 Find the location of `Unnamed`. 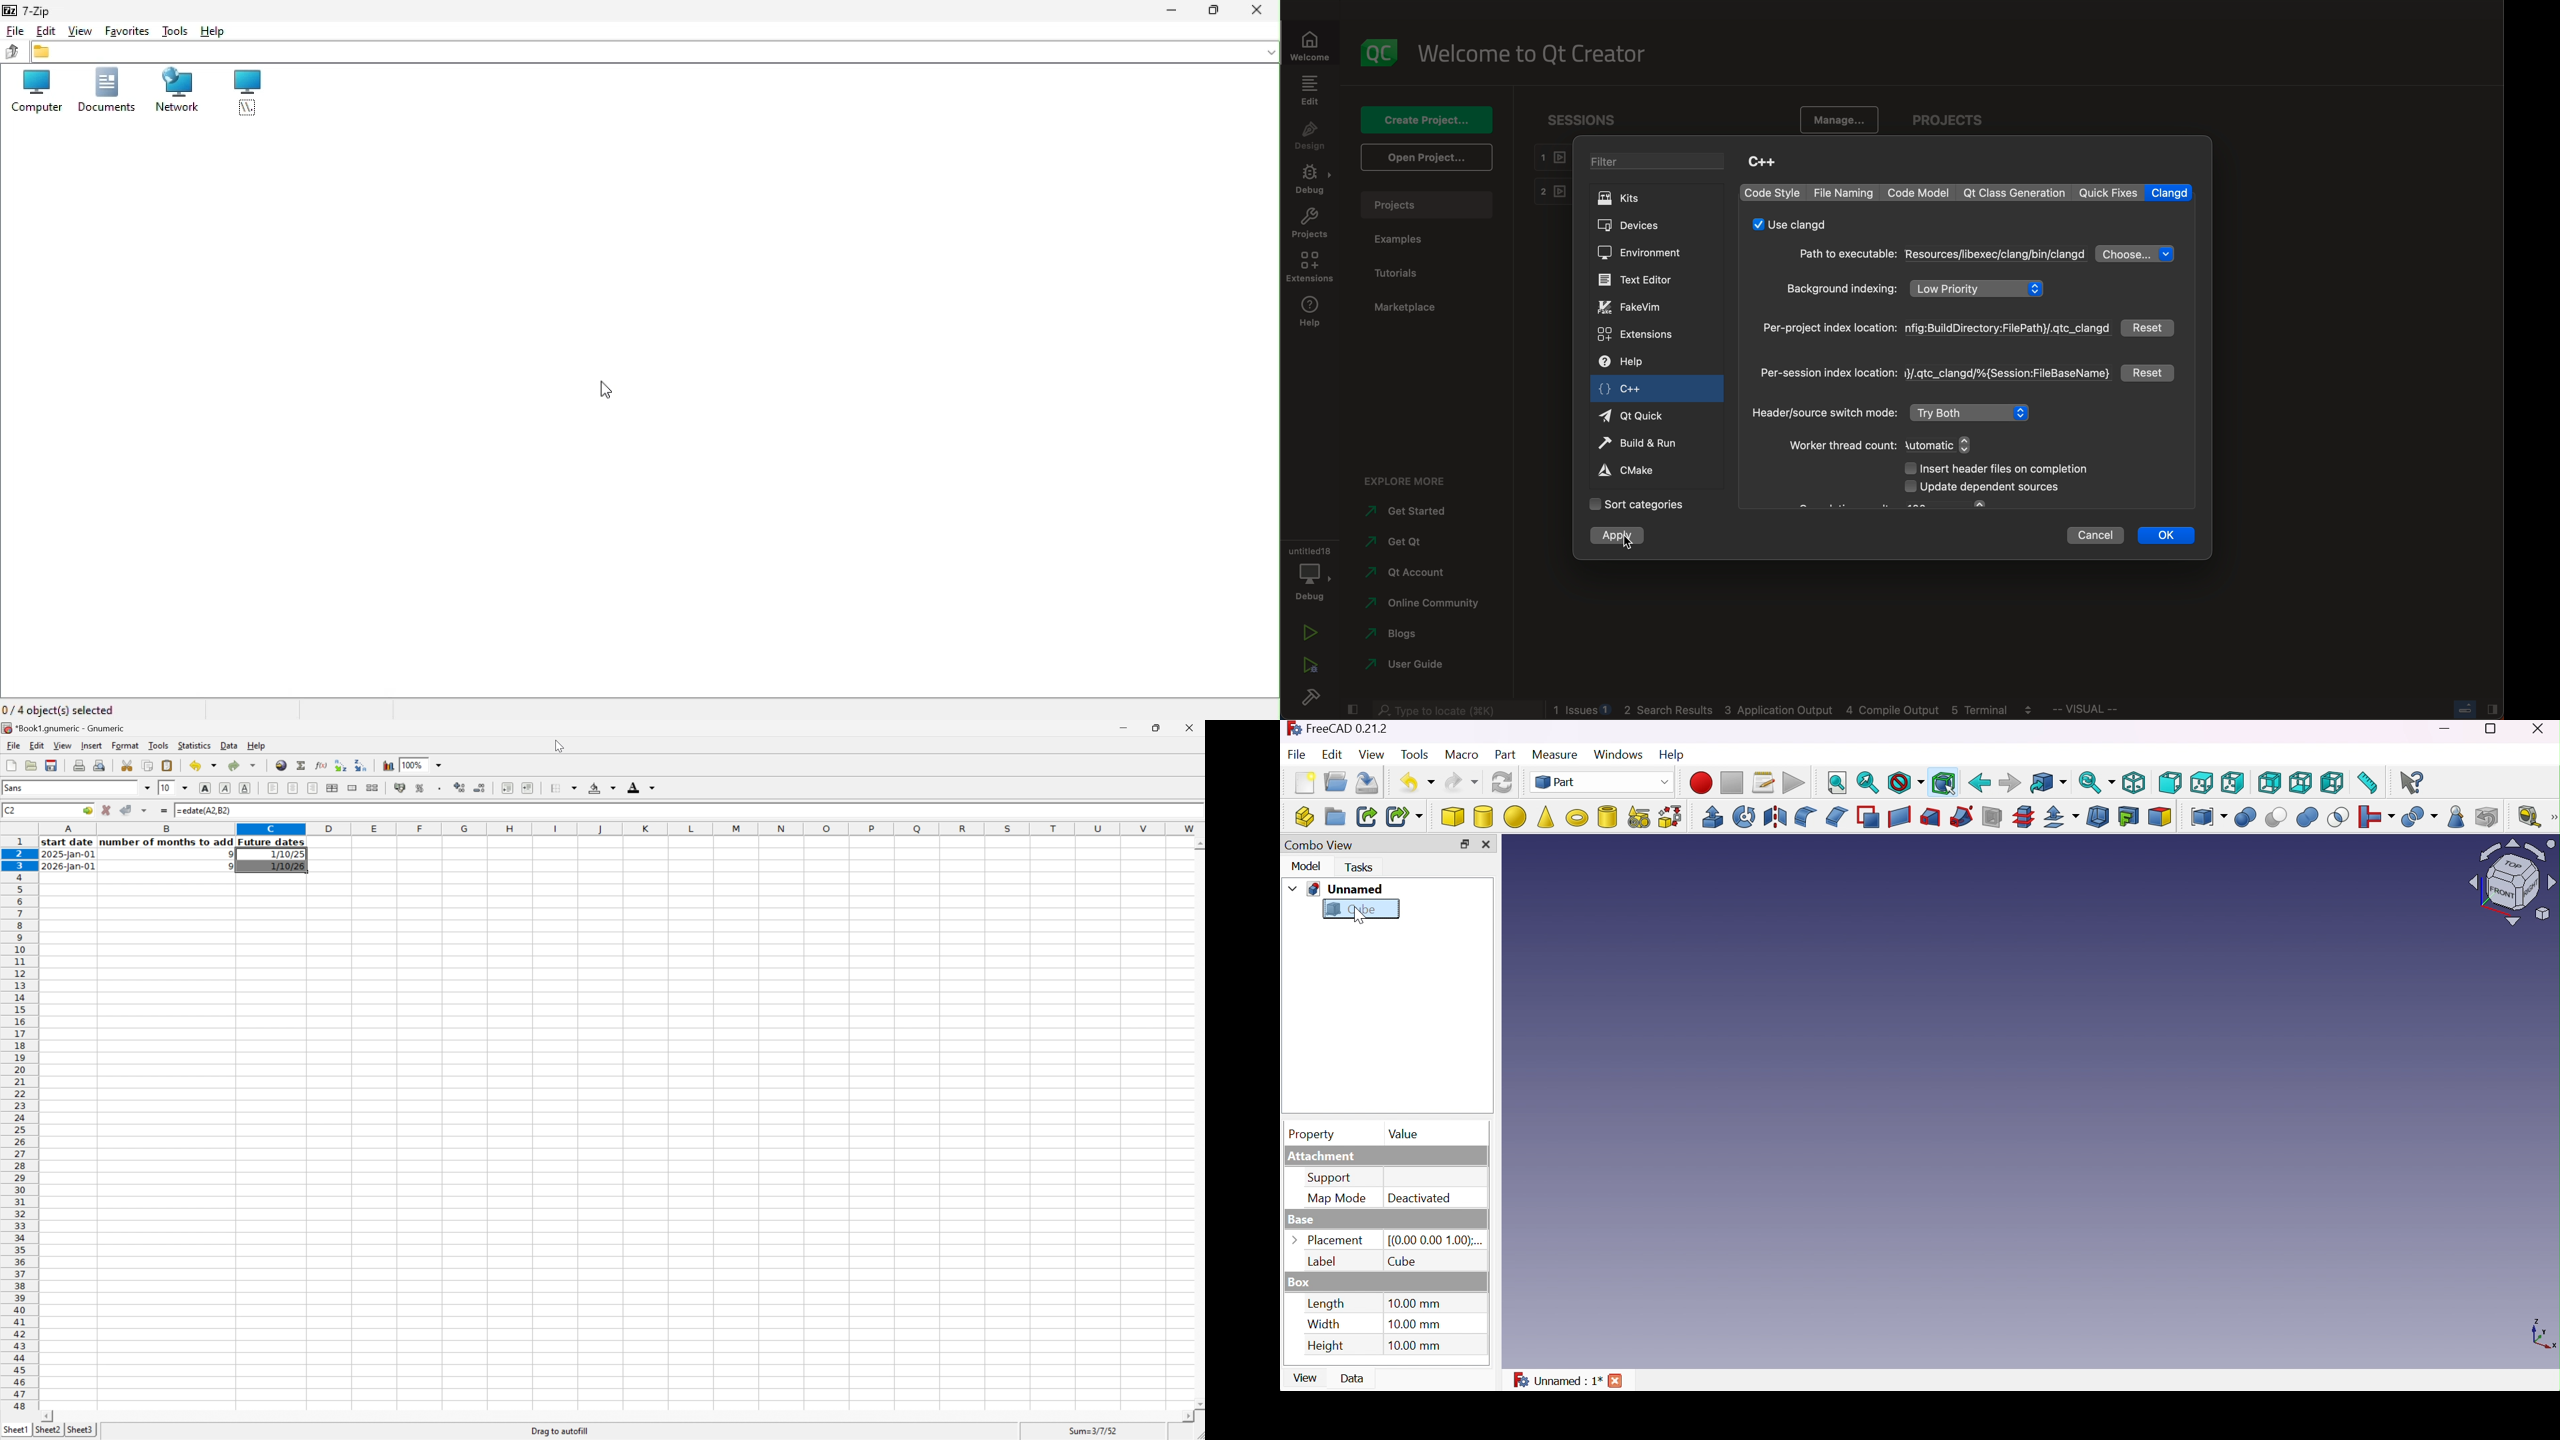

Unnamed is located at coordinates (1347, 890).